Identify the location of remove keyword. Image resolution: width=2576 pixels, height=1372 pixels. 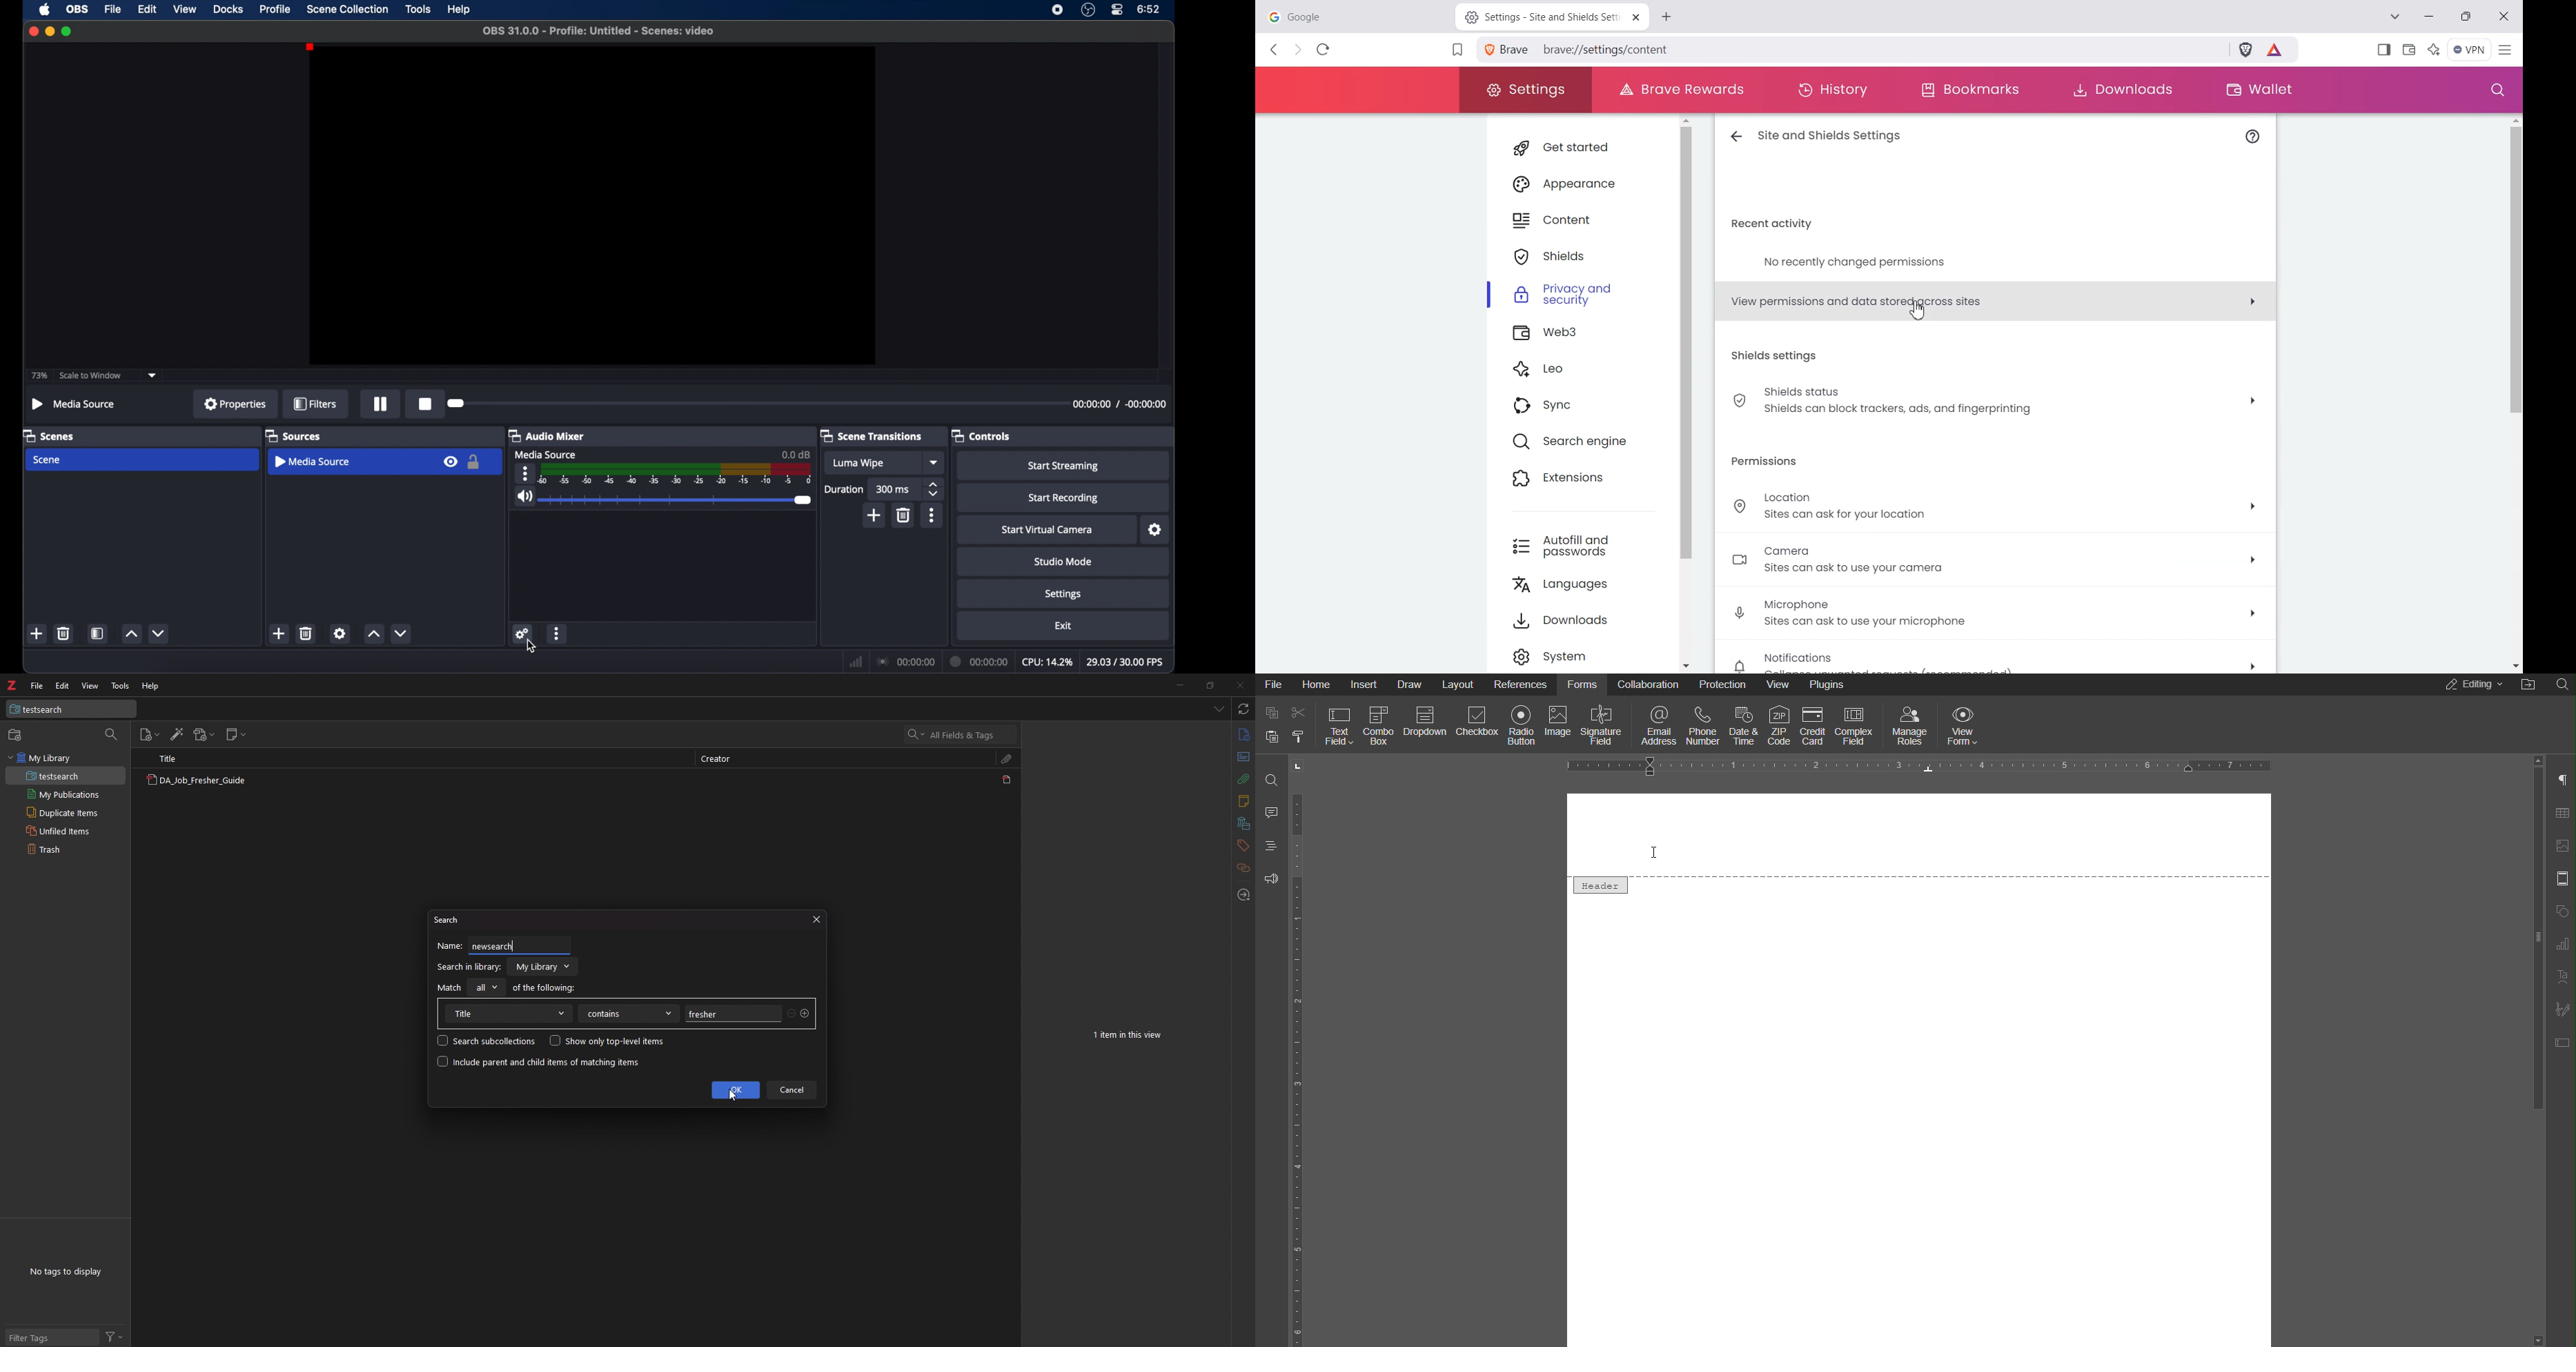
(792, 1015).